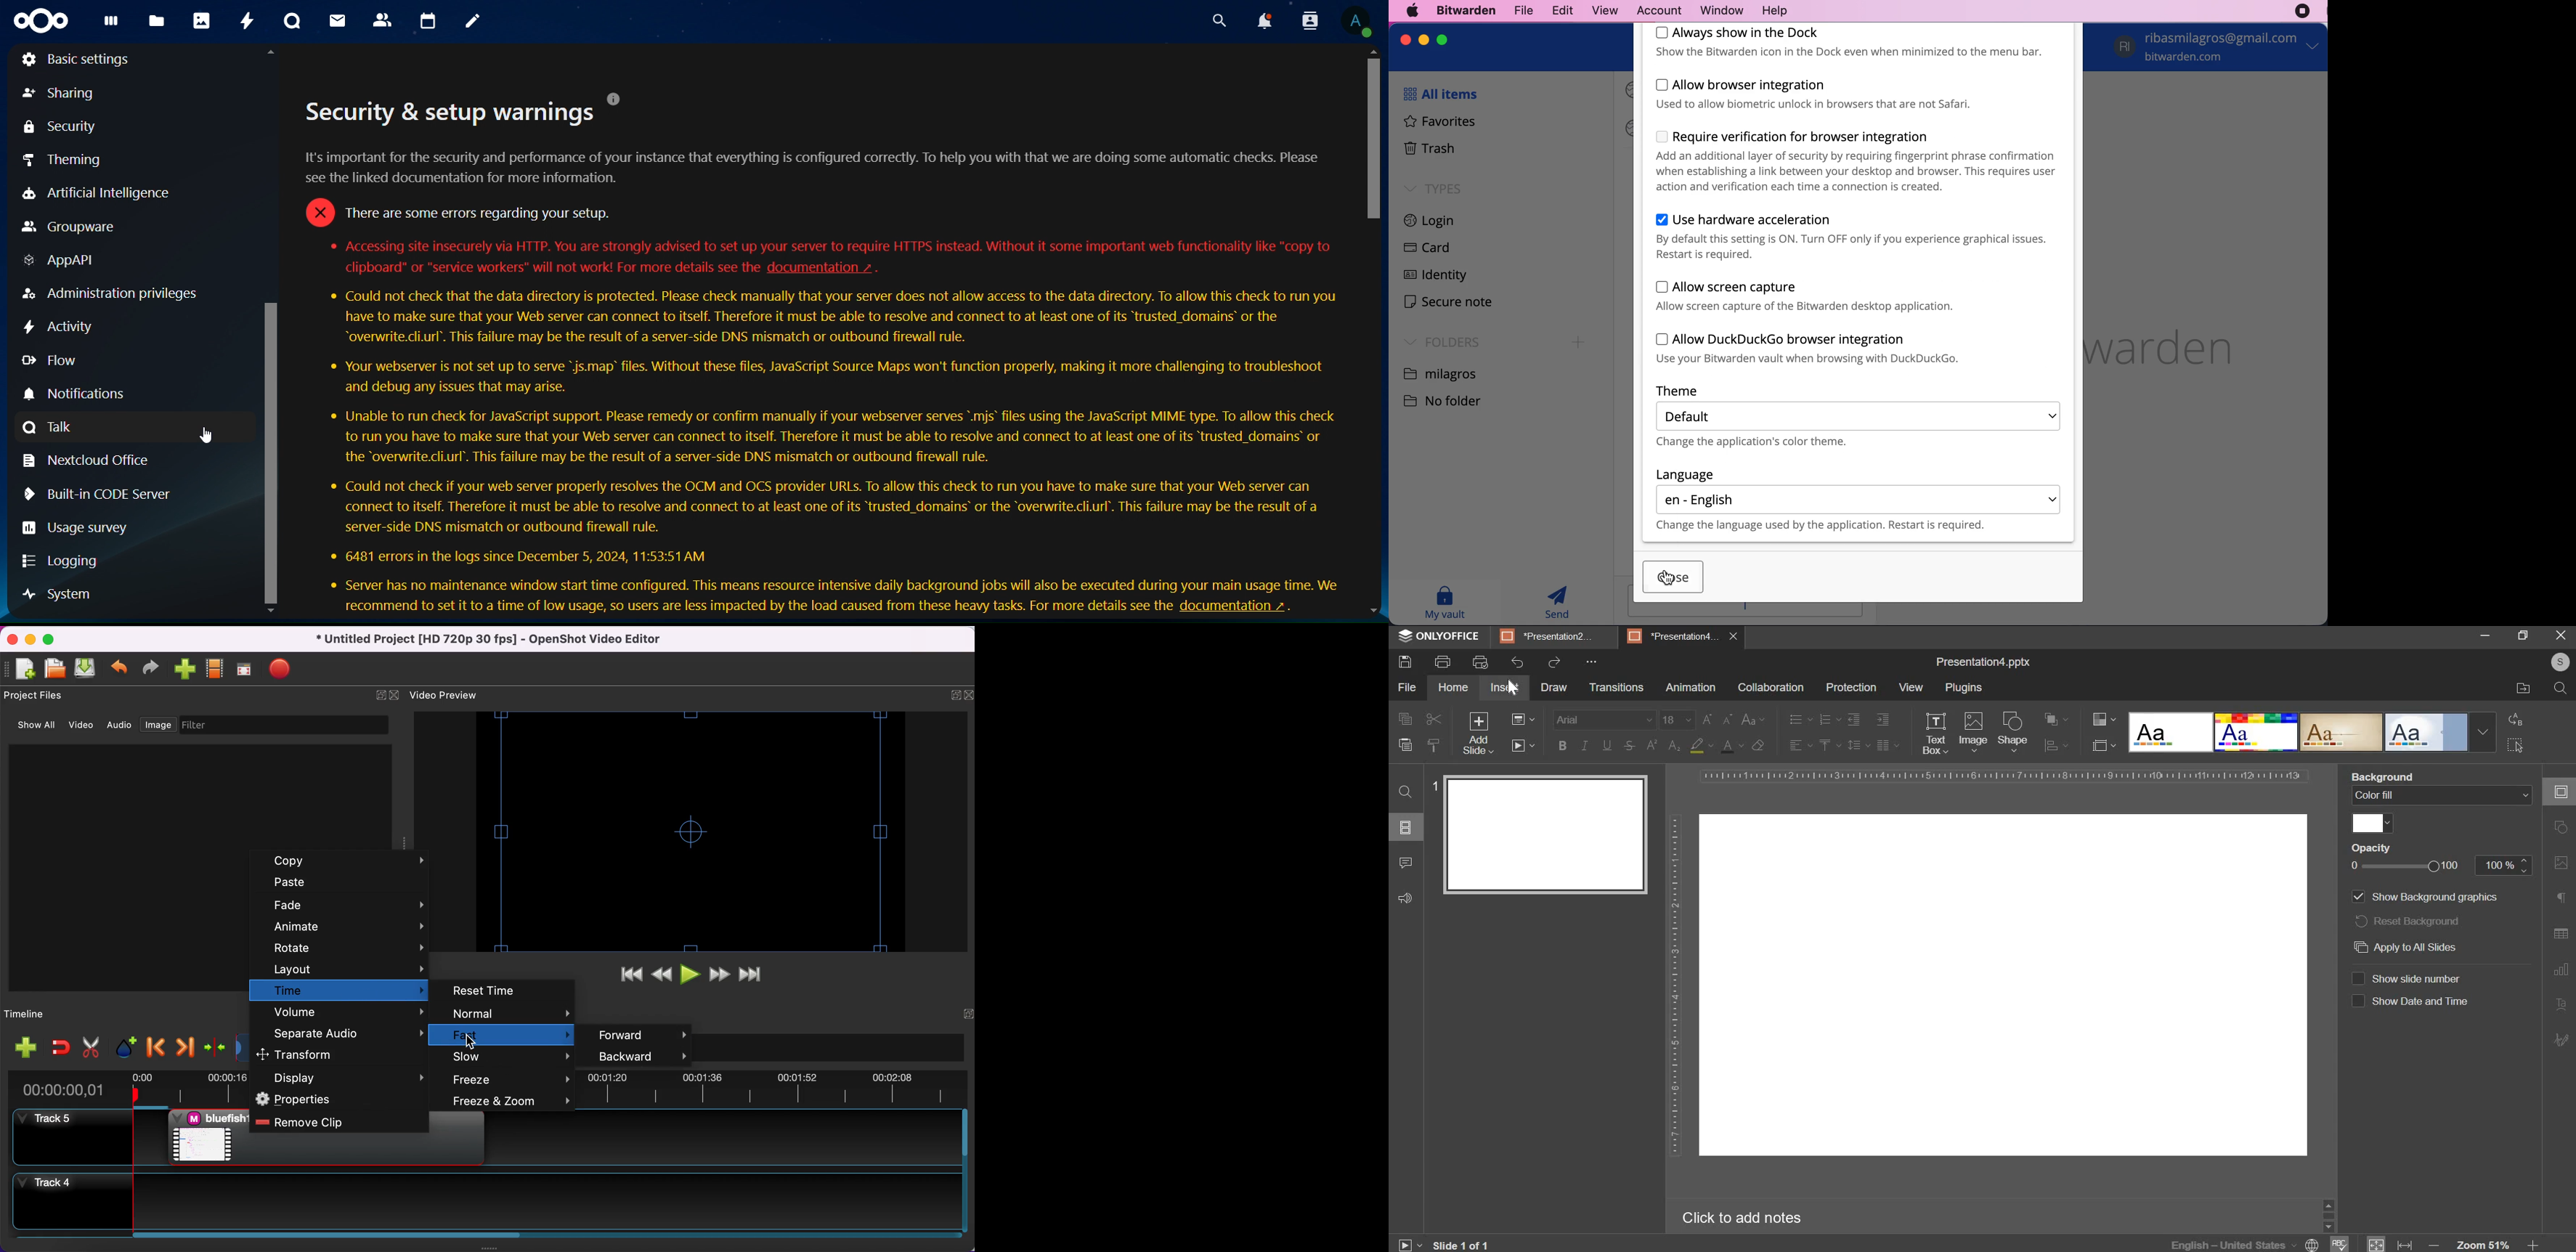 Image resolution: width=2576 pixels, height=1260 pixels. What do you see at coordinates (1481, 663) in the screenshot?
I see `print preview` at bounding box center [1481, 663].